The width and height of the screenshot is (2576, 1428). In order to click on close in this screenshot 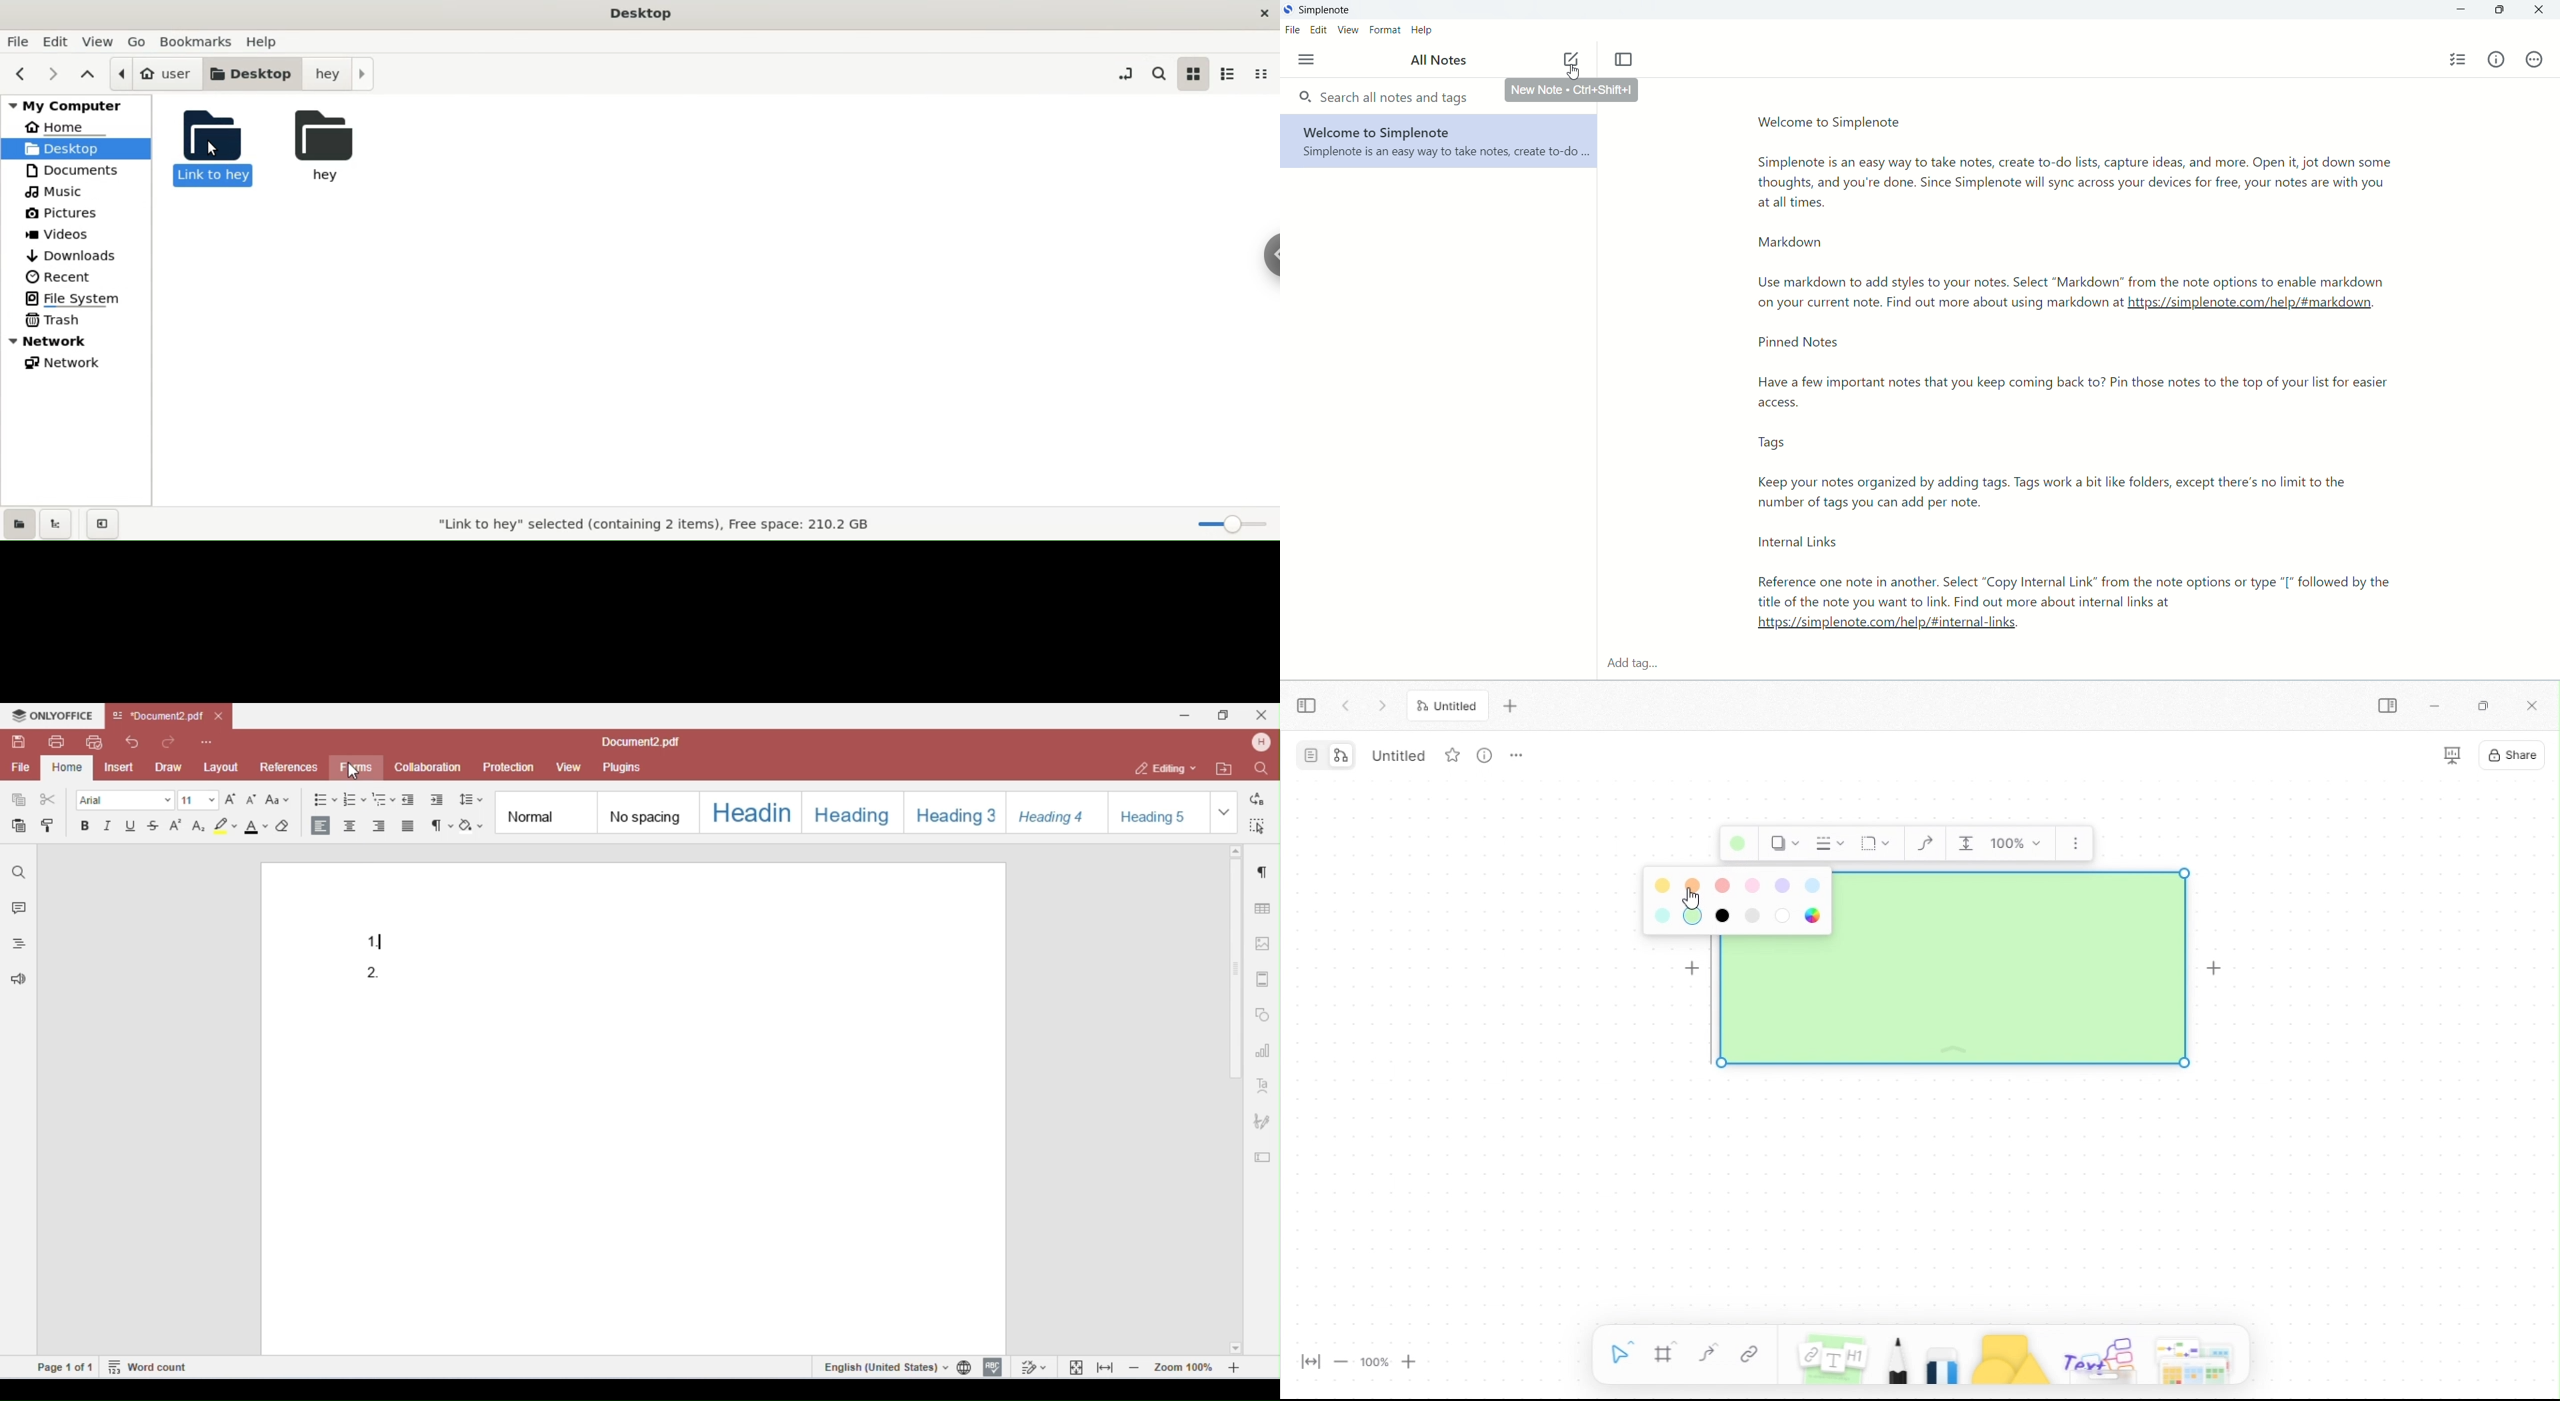, I will do `click(2537, 11)`.